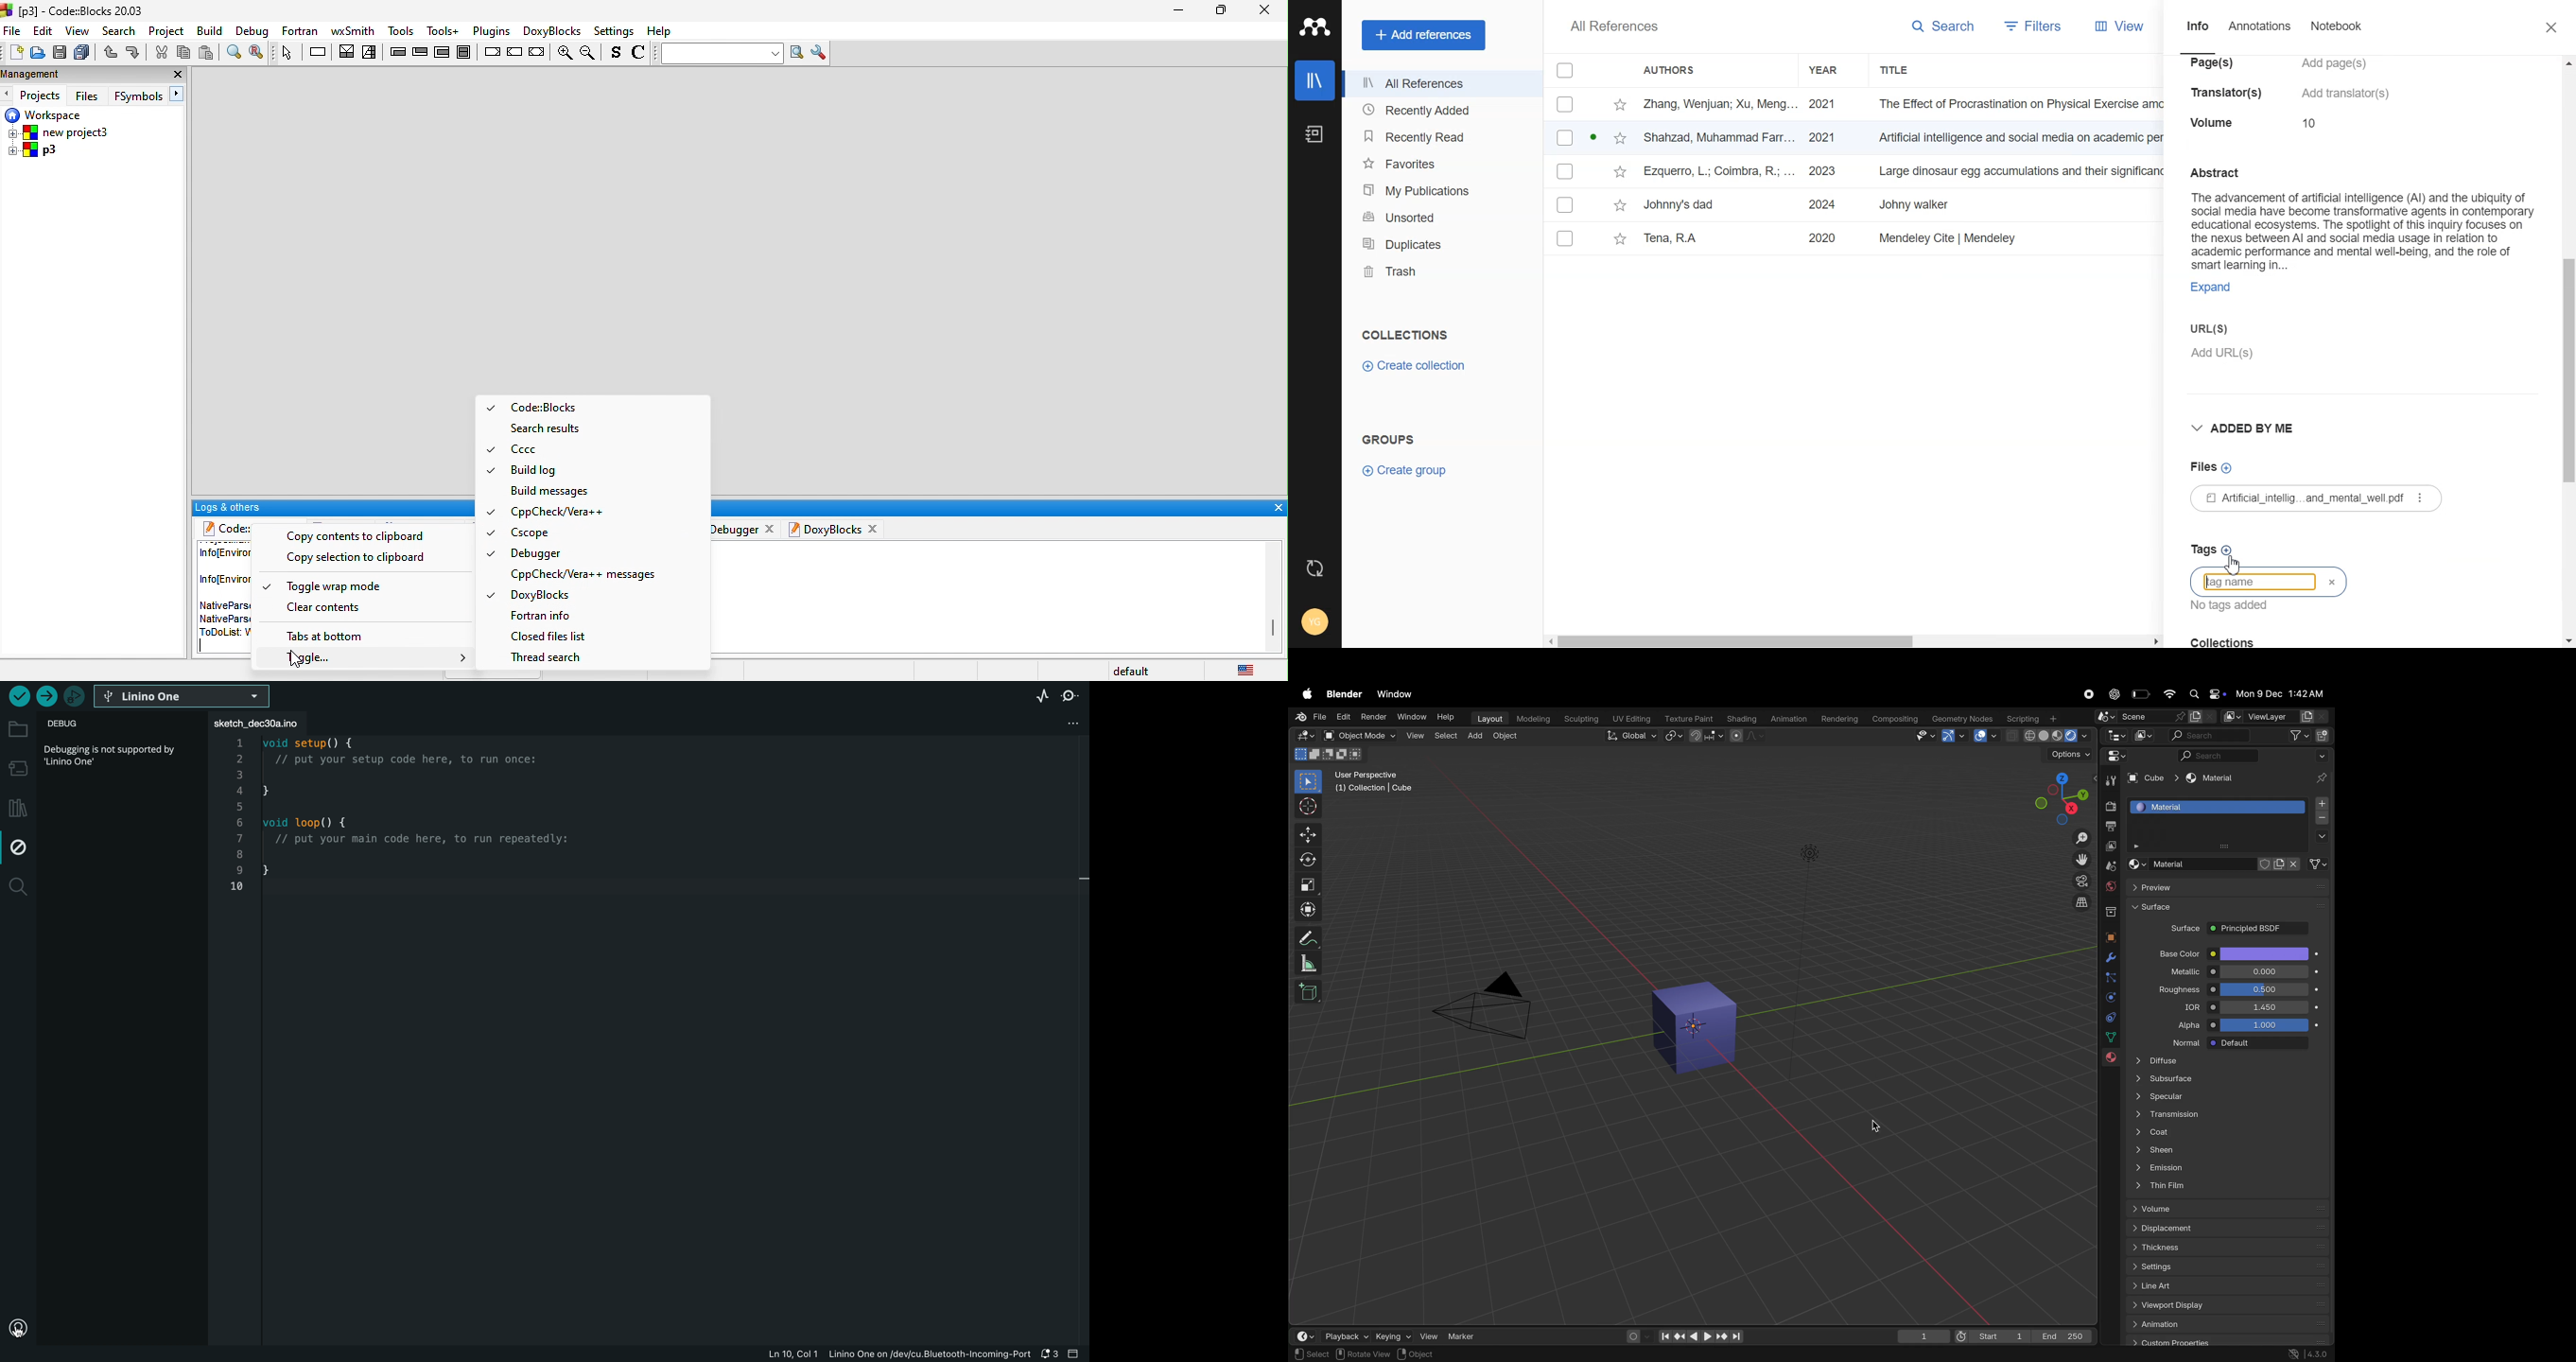 The height and width of the screenshot is (1372, 2576). What do you see at coordinates (2110, 827) in the screenshot?
I see `output` at bounding box center [2110, 827].